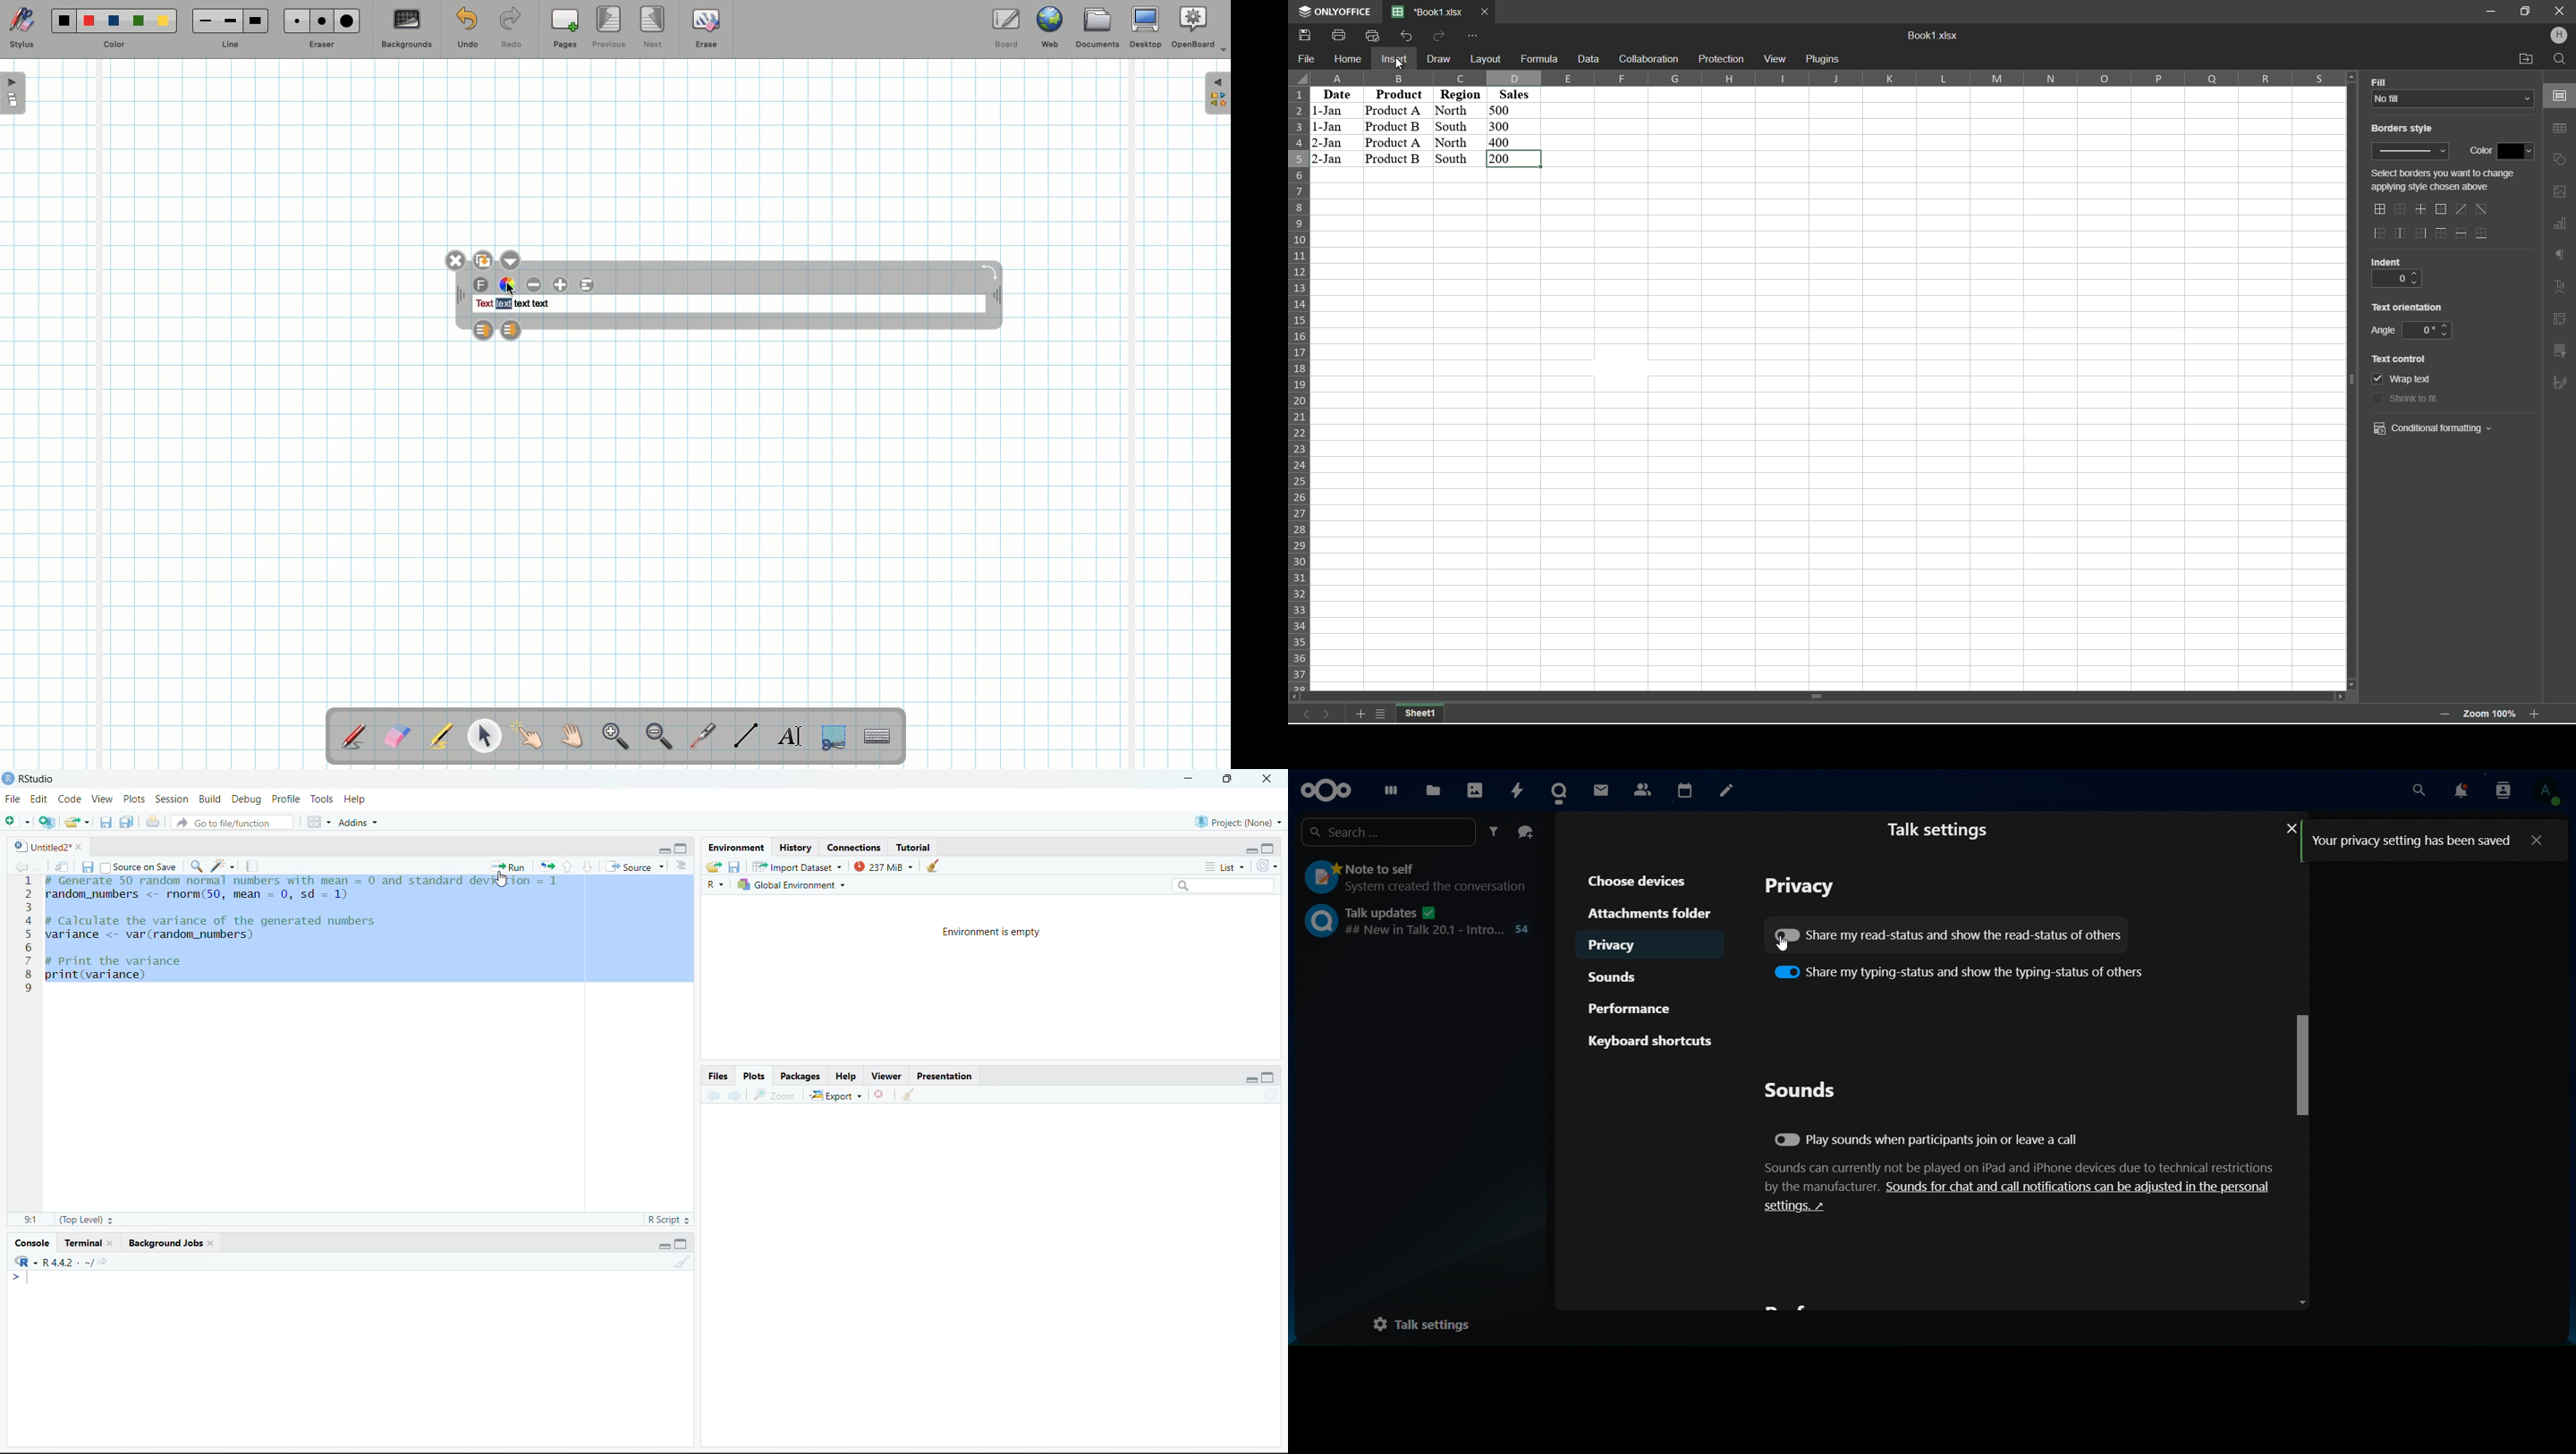 The image size is (2576, 1456). Describe the element at coordinates (883, 866) in the screenshot. I see `238 Mib` at that location.